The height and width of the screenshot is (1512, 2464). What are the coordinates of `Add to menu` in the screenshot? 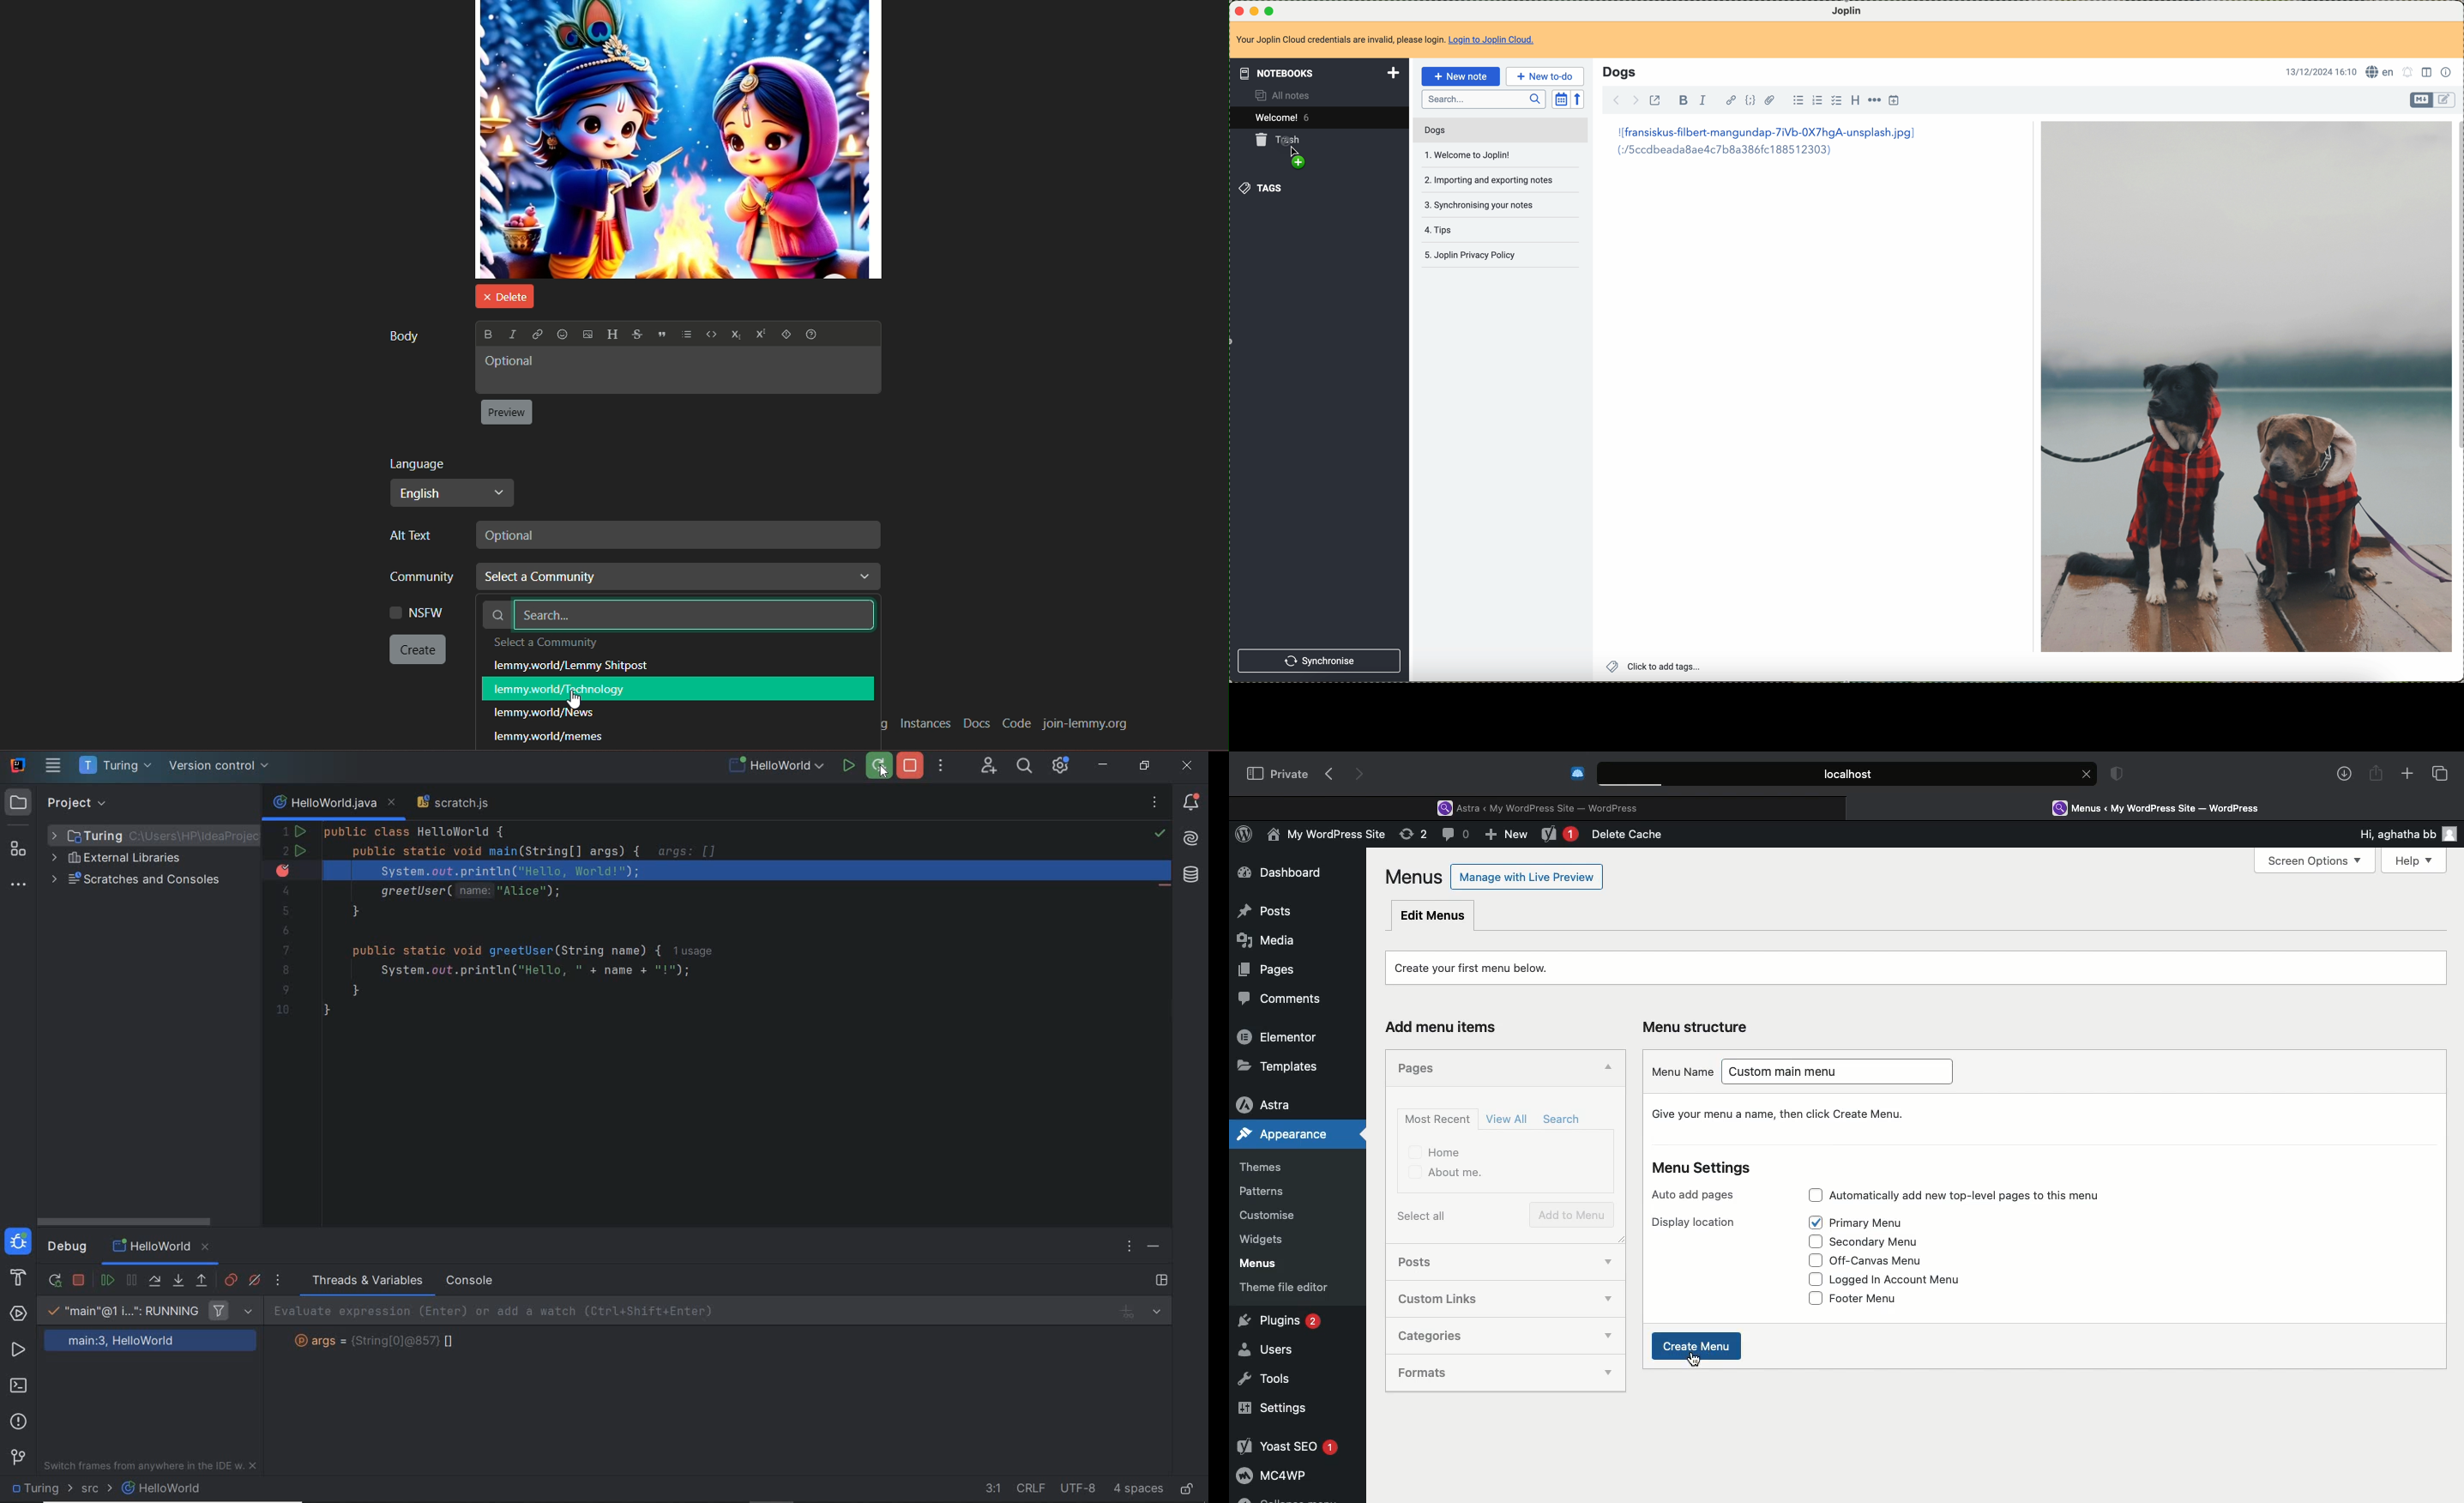 It's located at (1574, 1216).